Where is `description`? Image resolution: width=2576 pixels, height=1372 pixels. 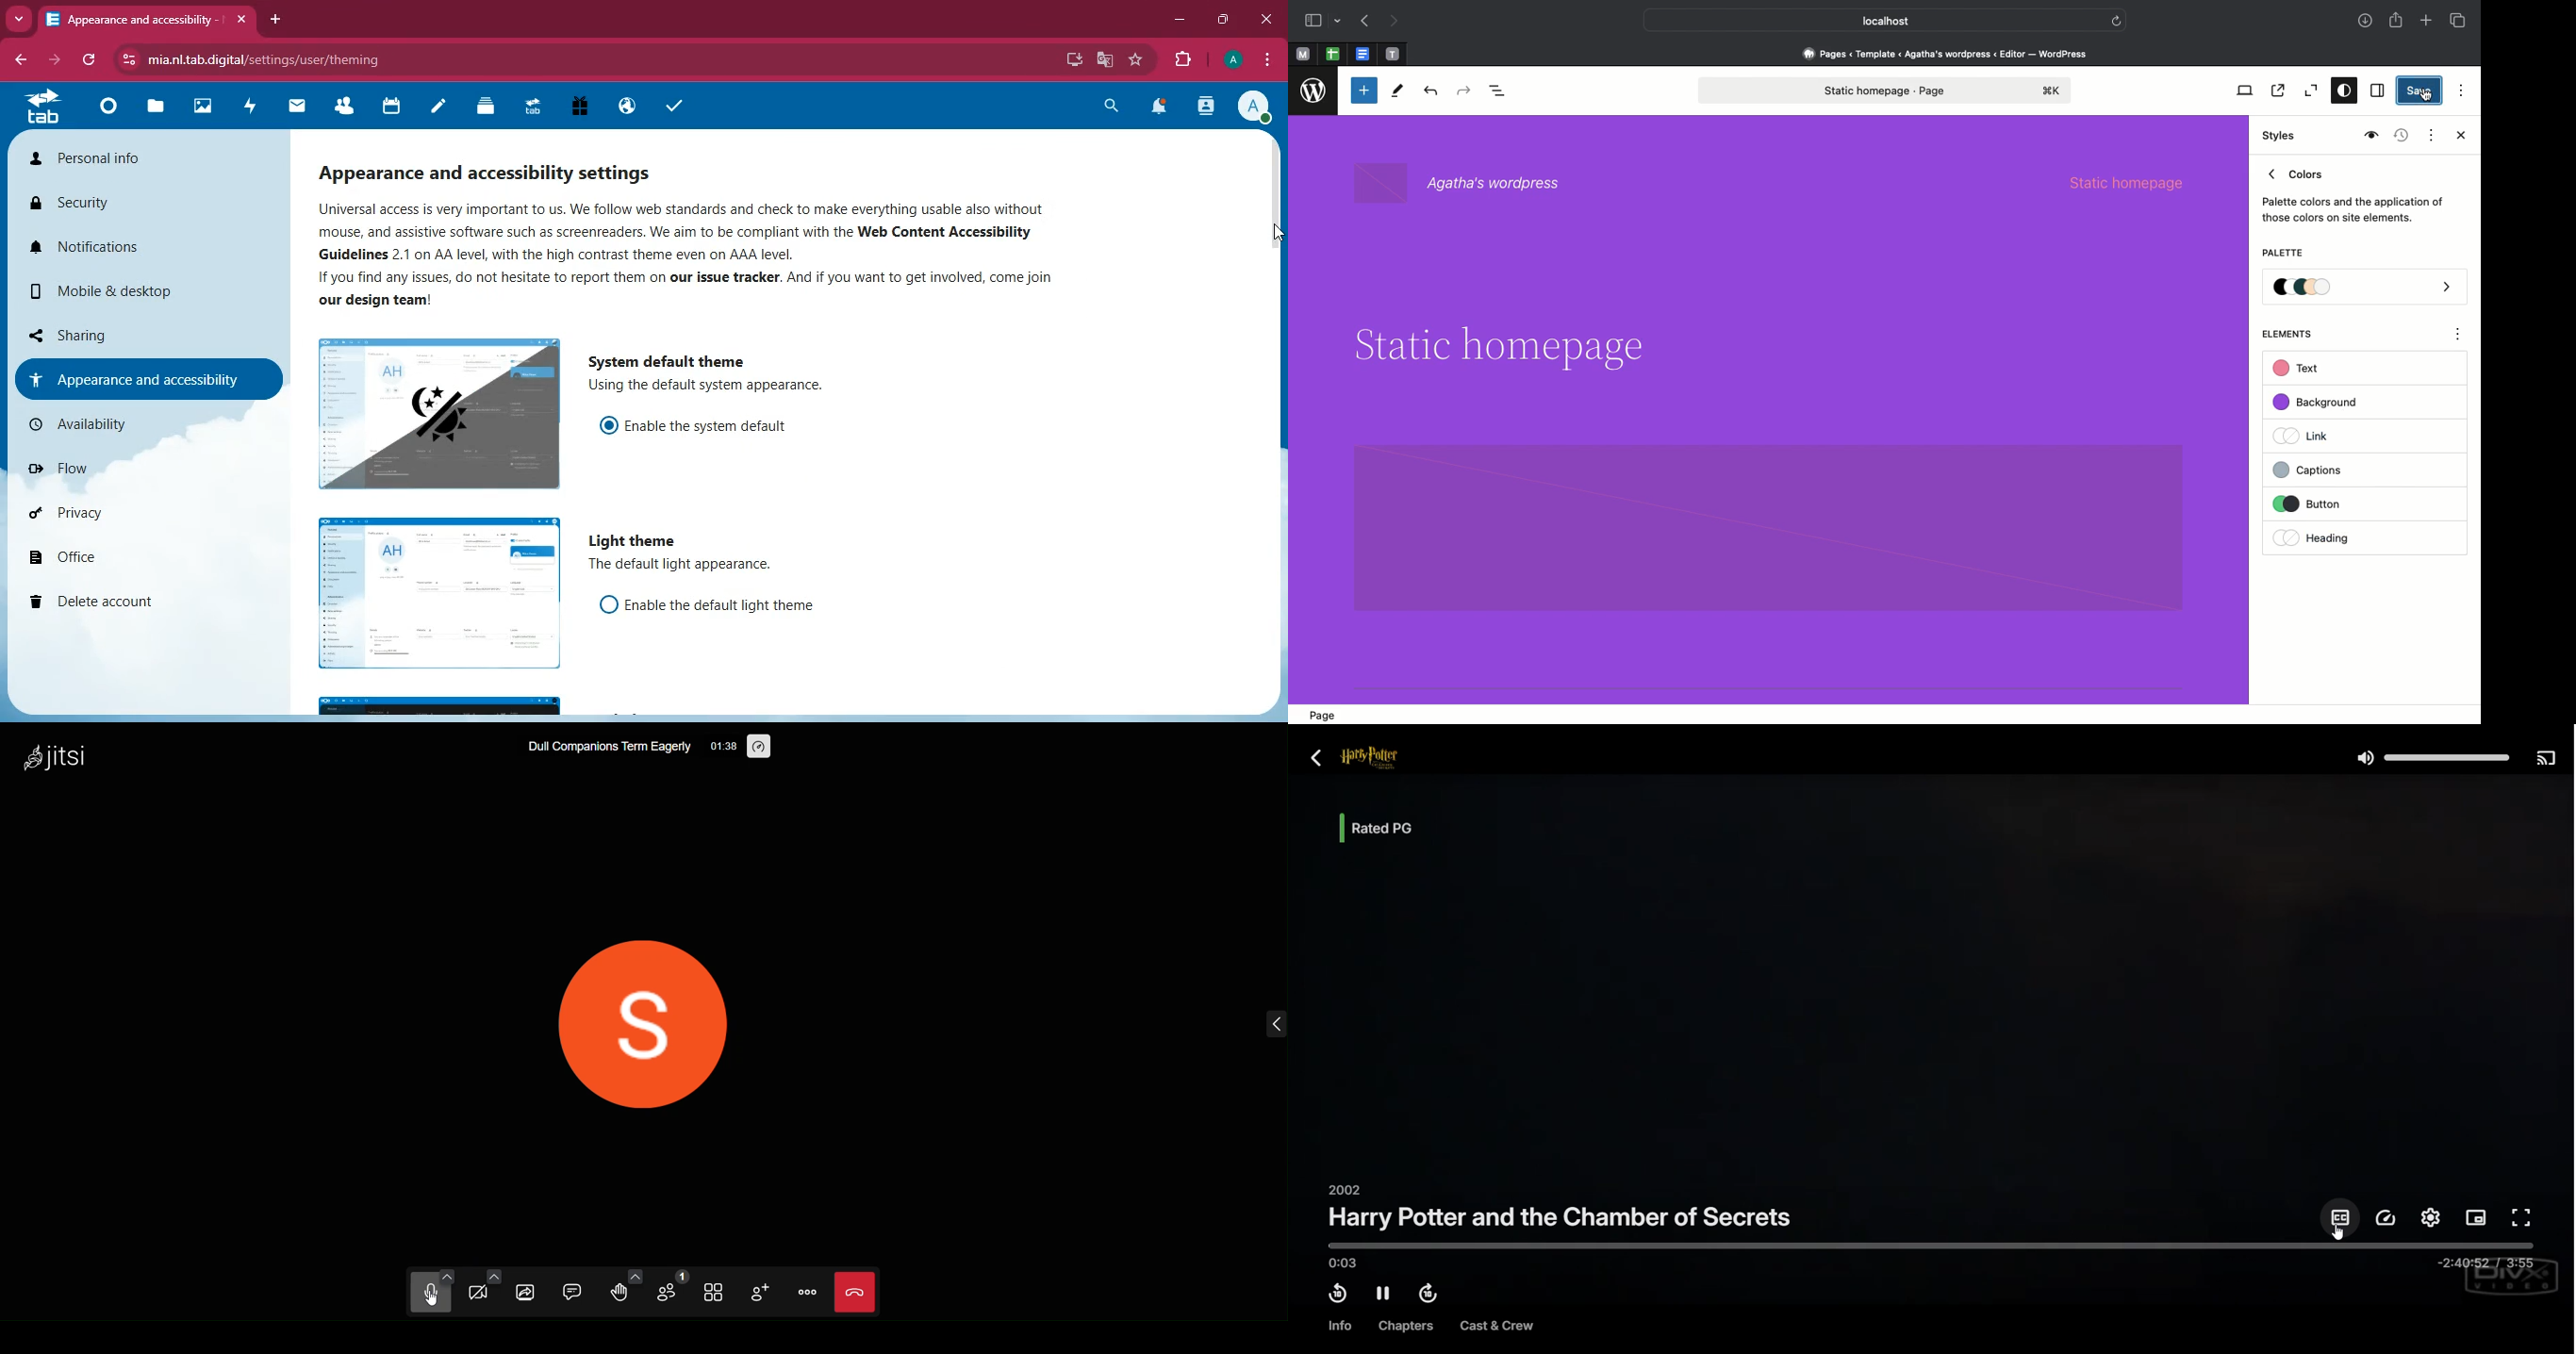 description is located at coordinates (707, 255).